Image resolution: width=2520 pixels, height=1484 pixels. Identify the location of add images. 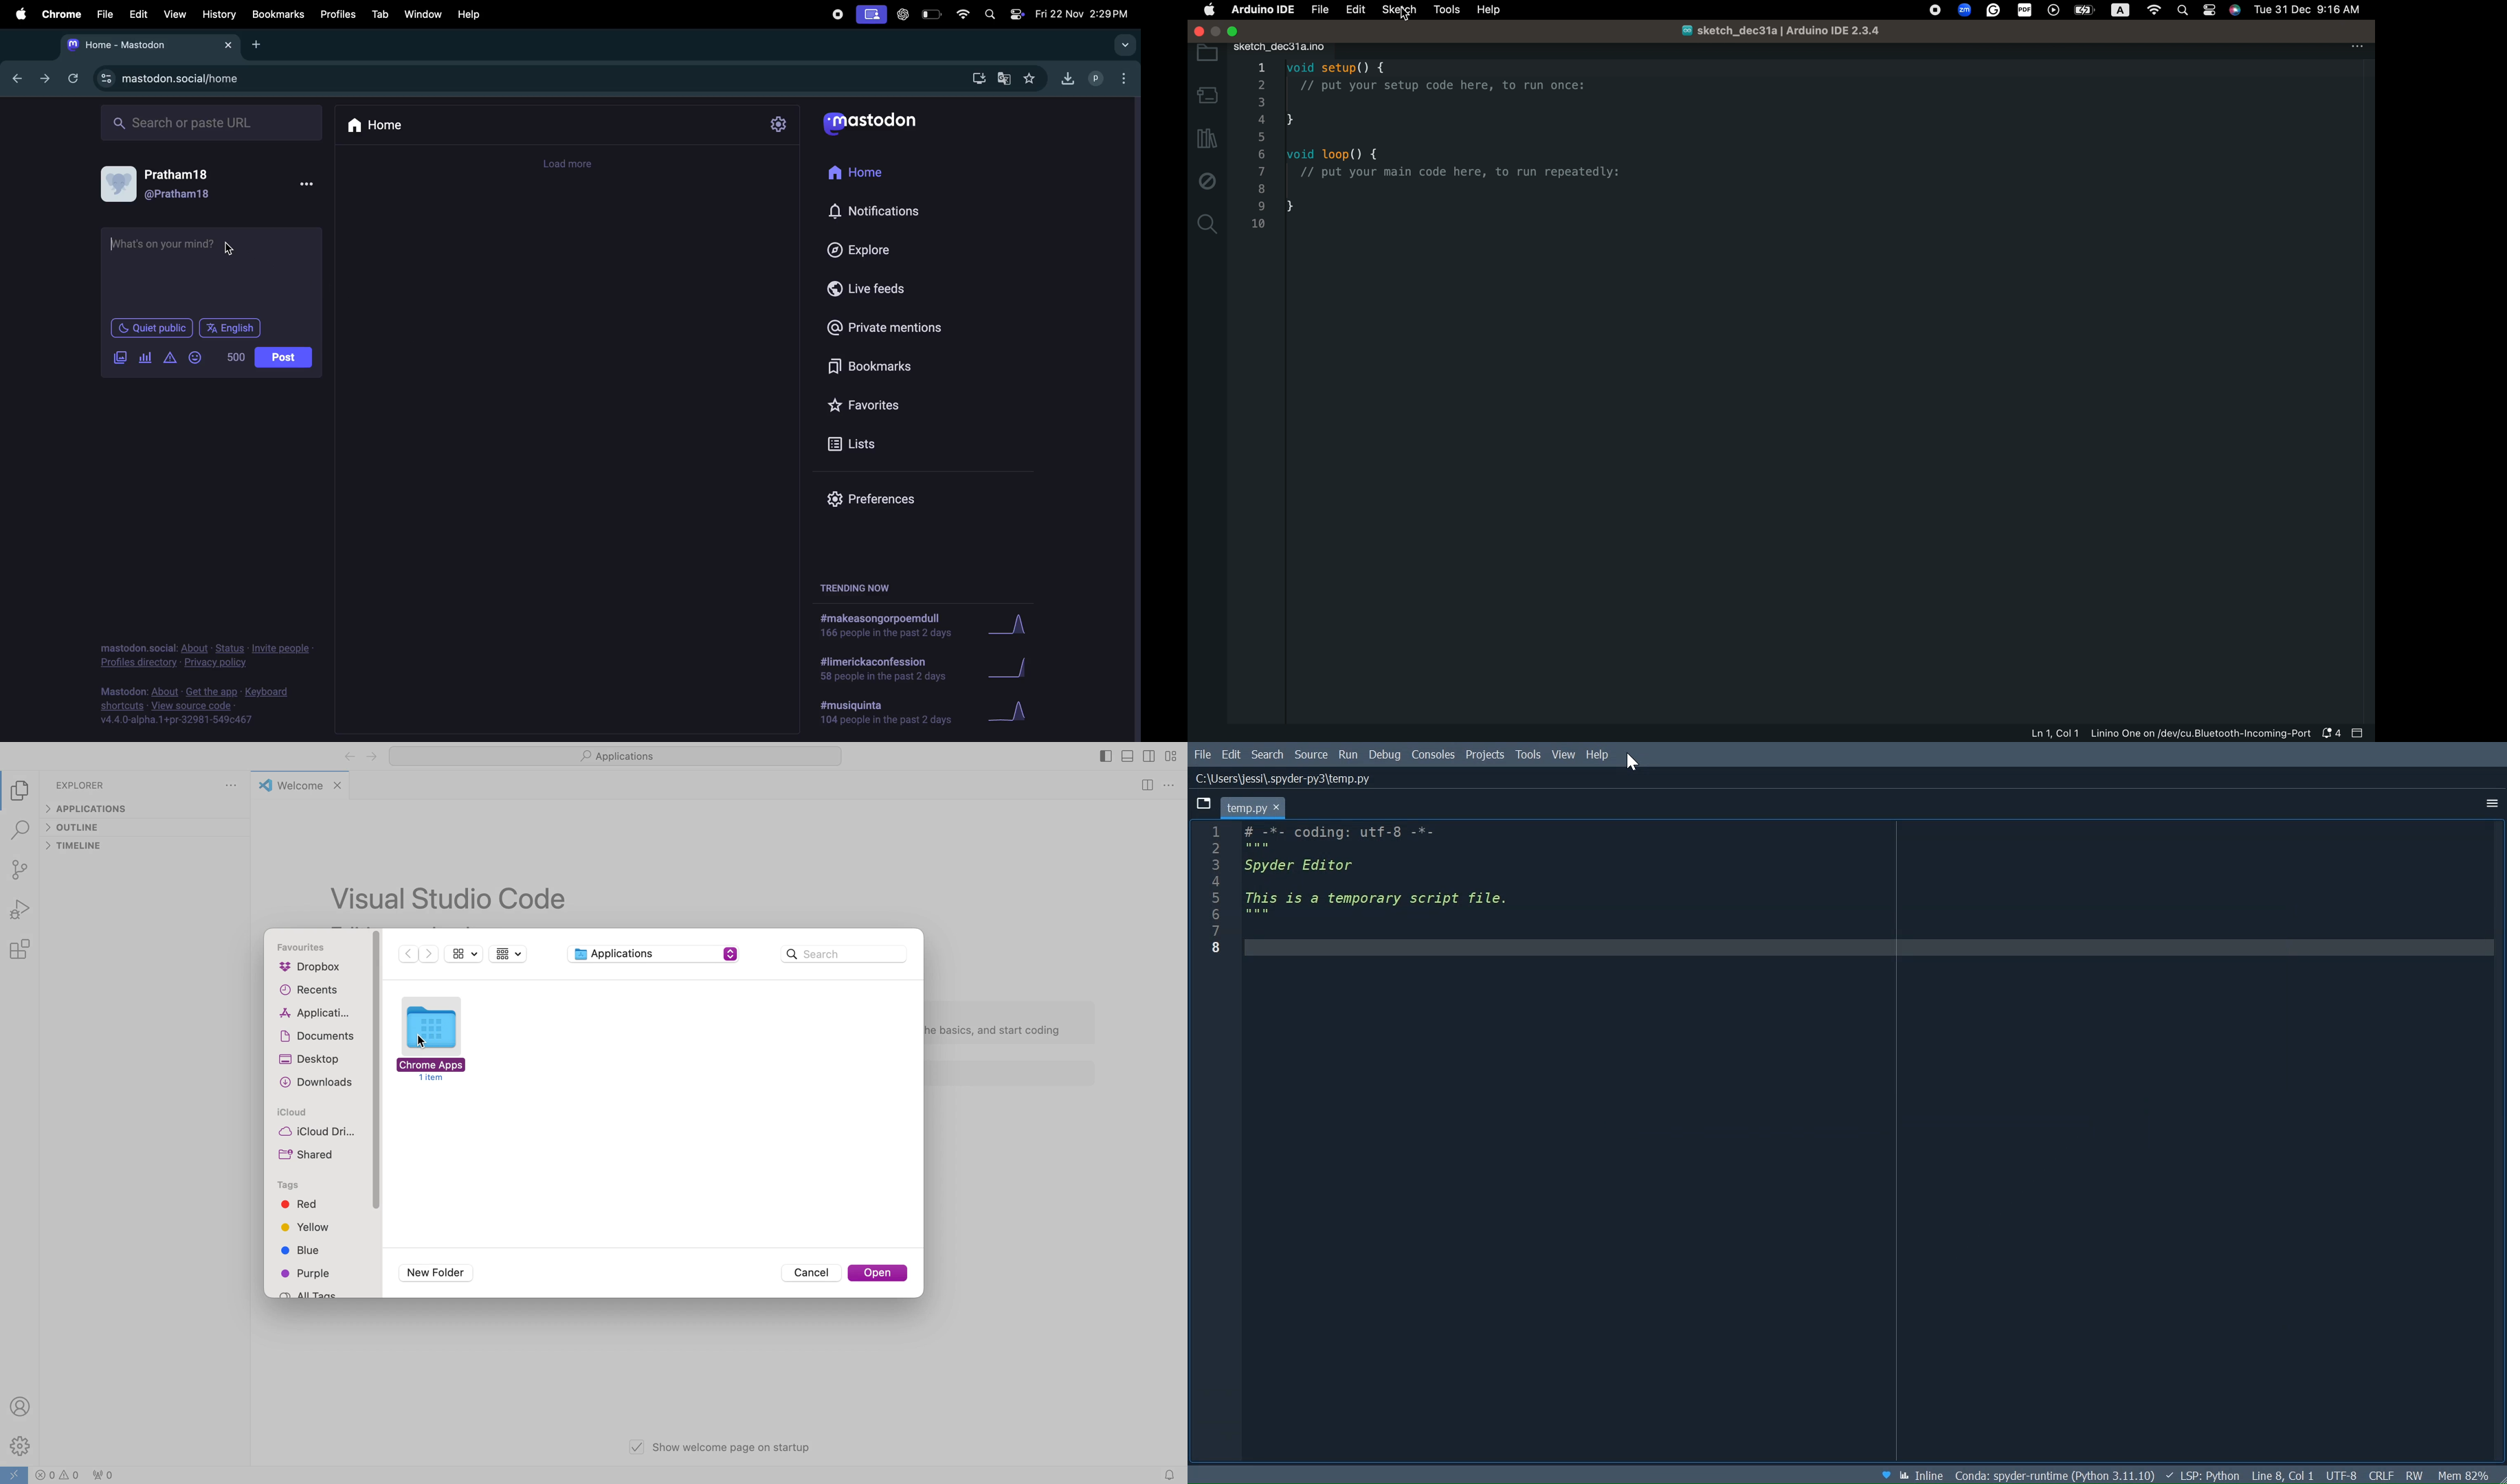
(118, 357).